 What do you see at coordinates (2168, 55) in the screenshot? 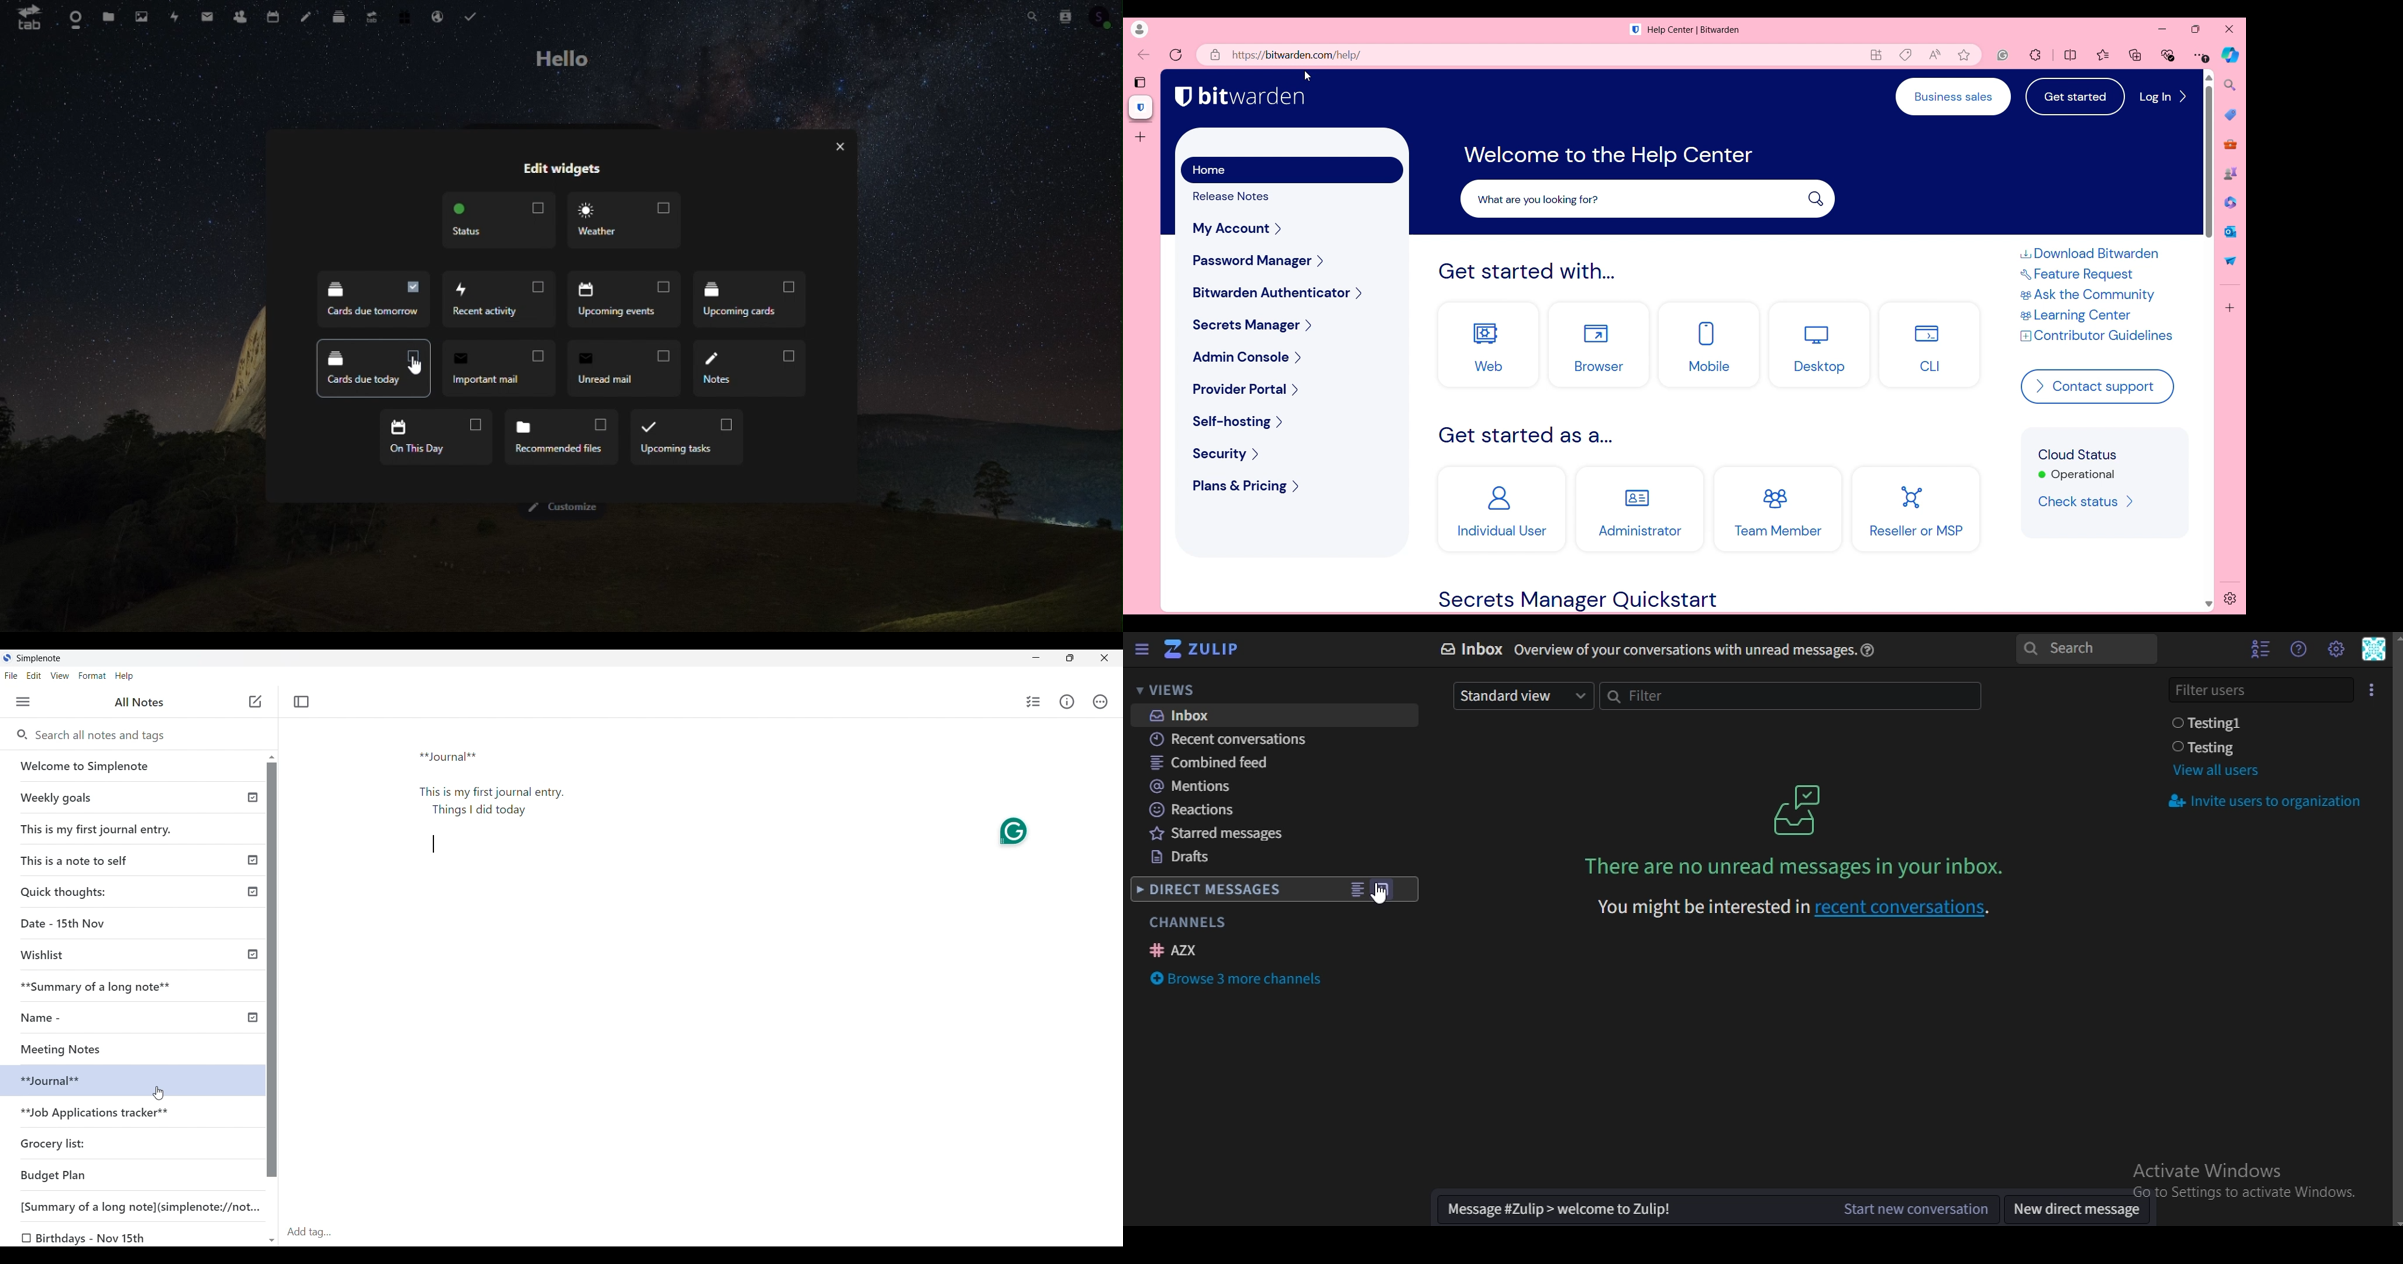
I see `Browser essentials` at bounding box center [2168, 55].